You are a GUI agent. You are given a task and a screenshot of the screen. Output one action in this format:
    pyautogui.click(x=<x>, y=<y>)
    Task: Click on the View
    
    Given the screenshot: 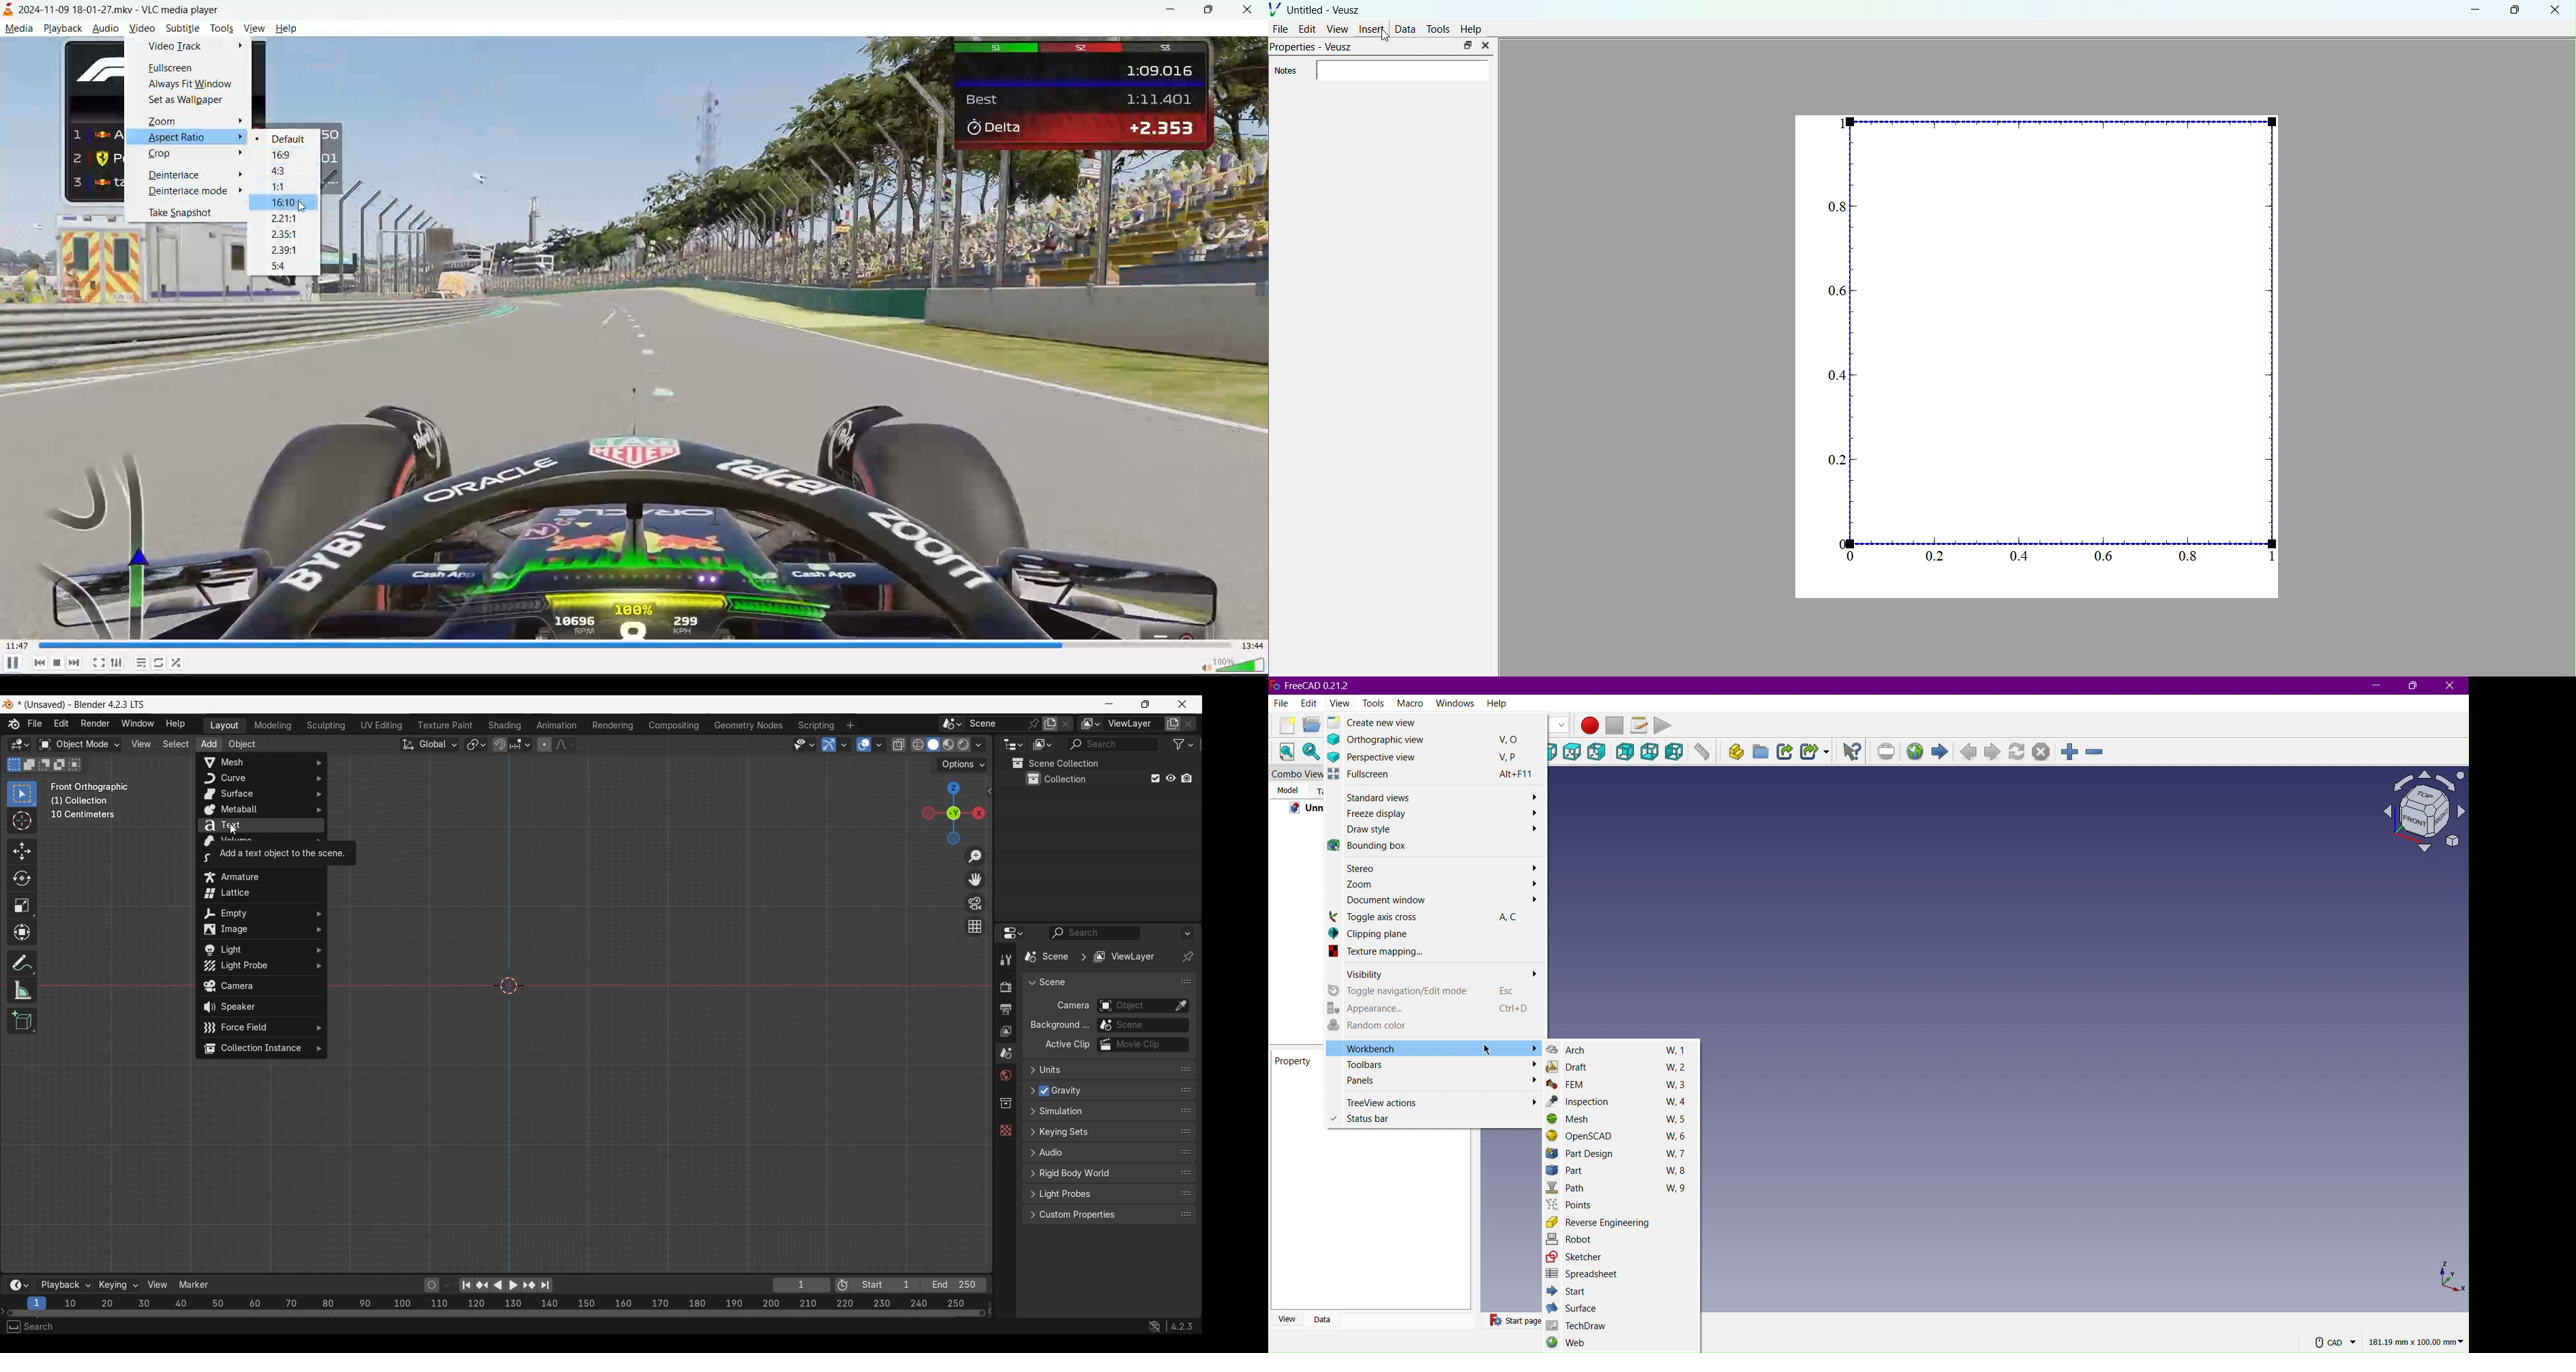 What is the action you would take?
    pyautogui.click(x=158, y=1285)
    